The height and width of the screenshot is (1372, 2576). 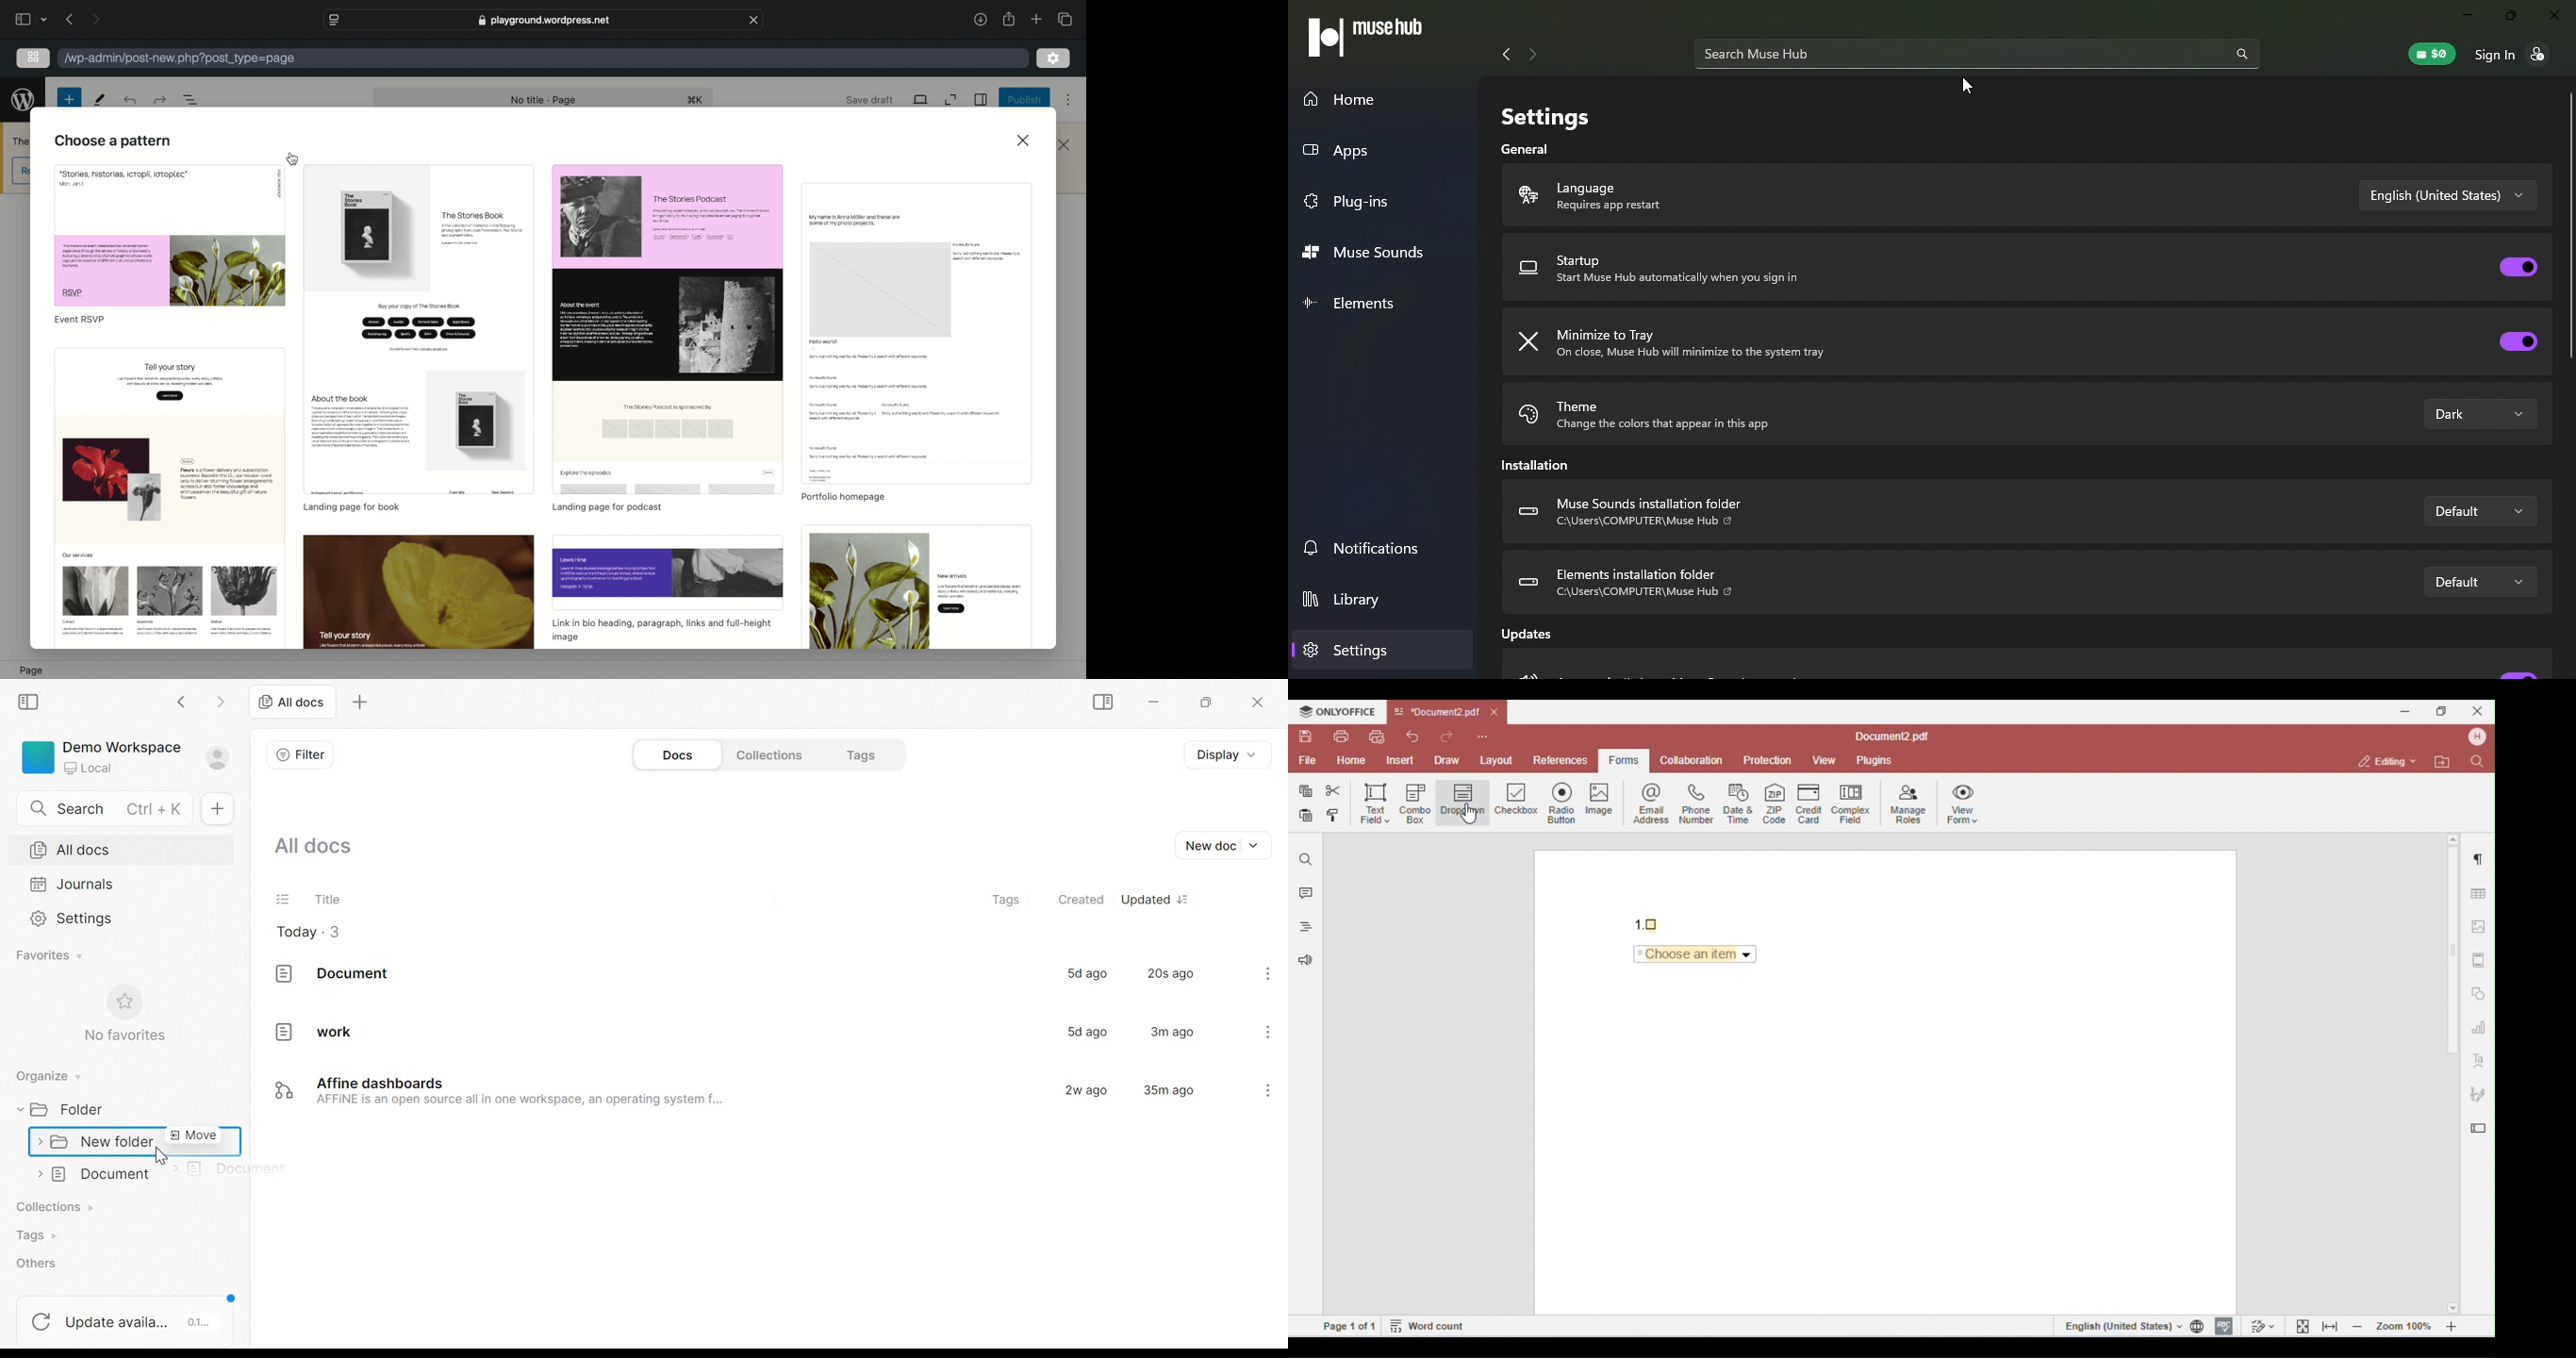 What do you see at coordinates (2478, 581) in the screenshot?
I see `Drop down menu` at bounding box center [2478, 581].